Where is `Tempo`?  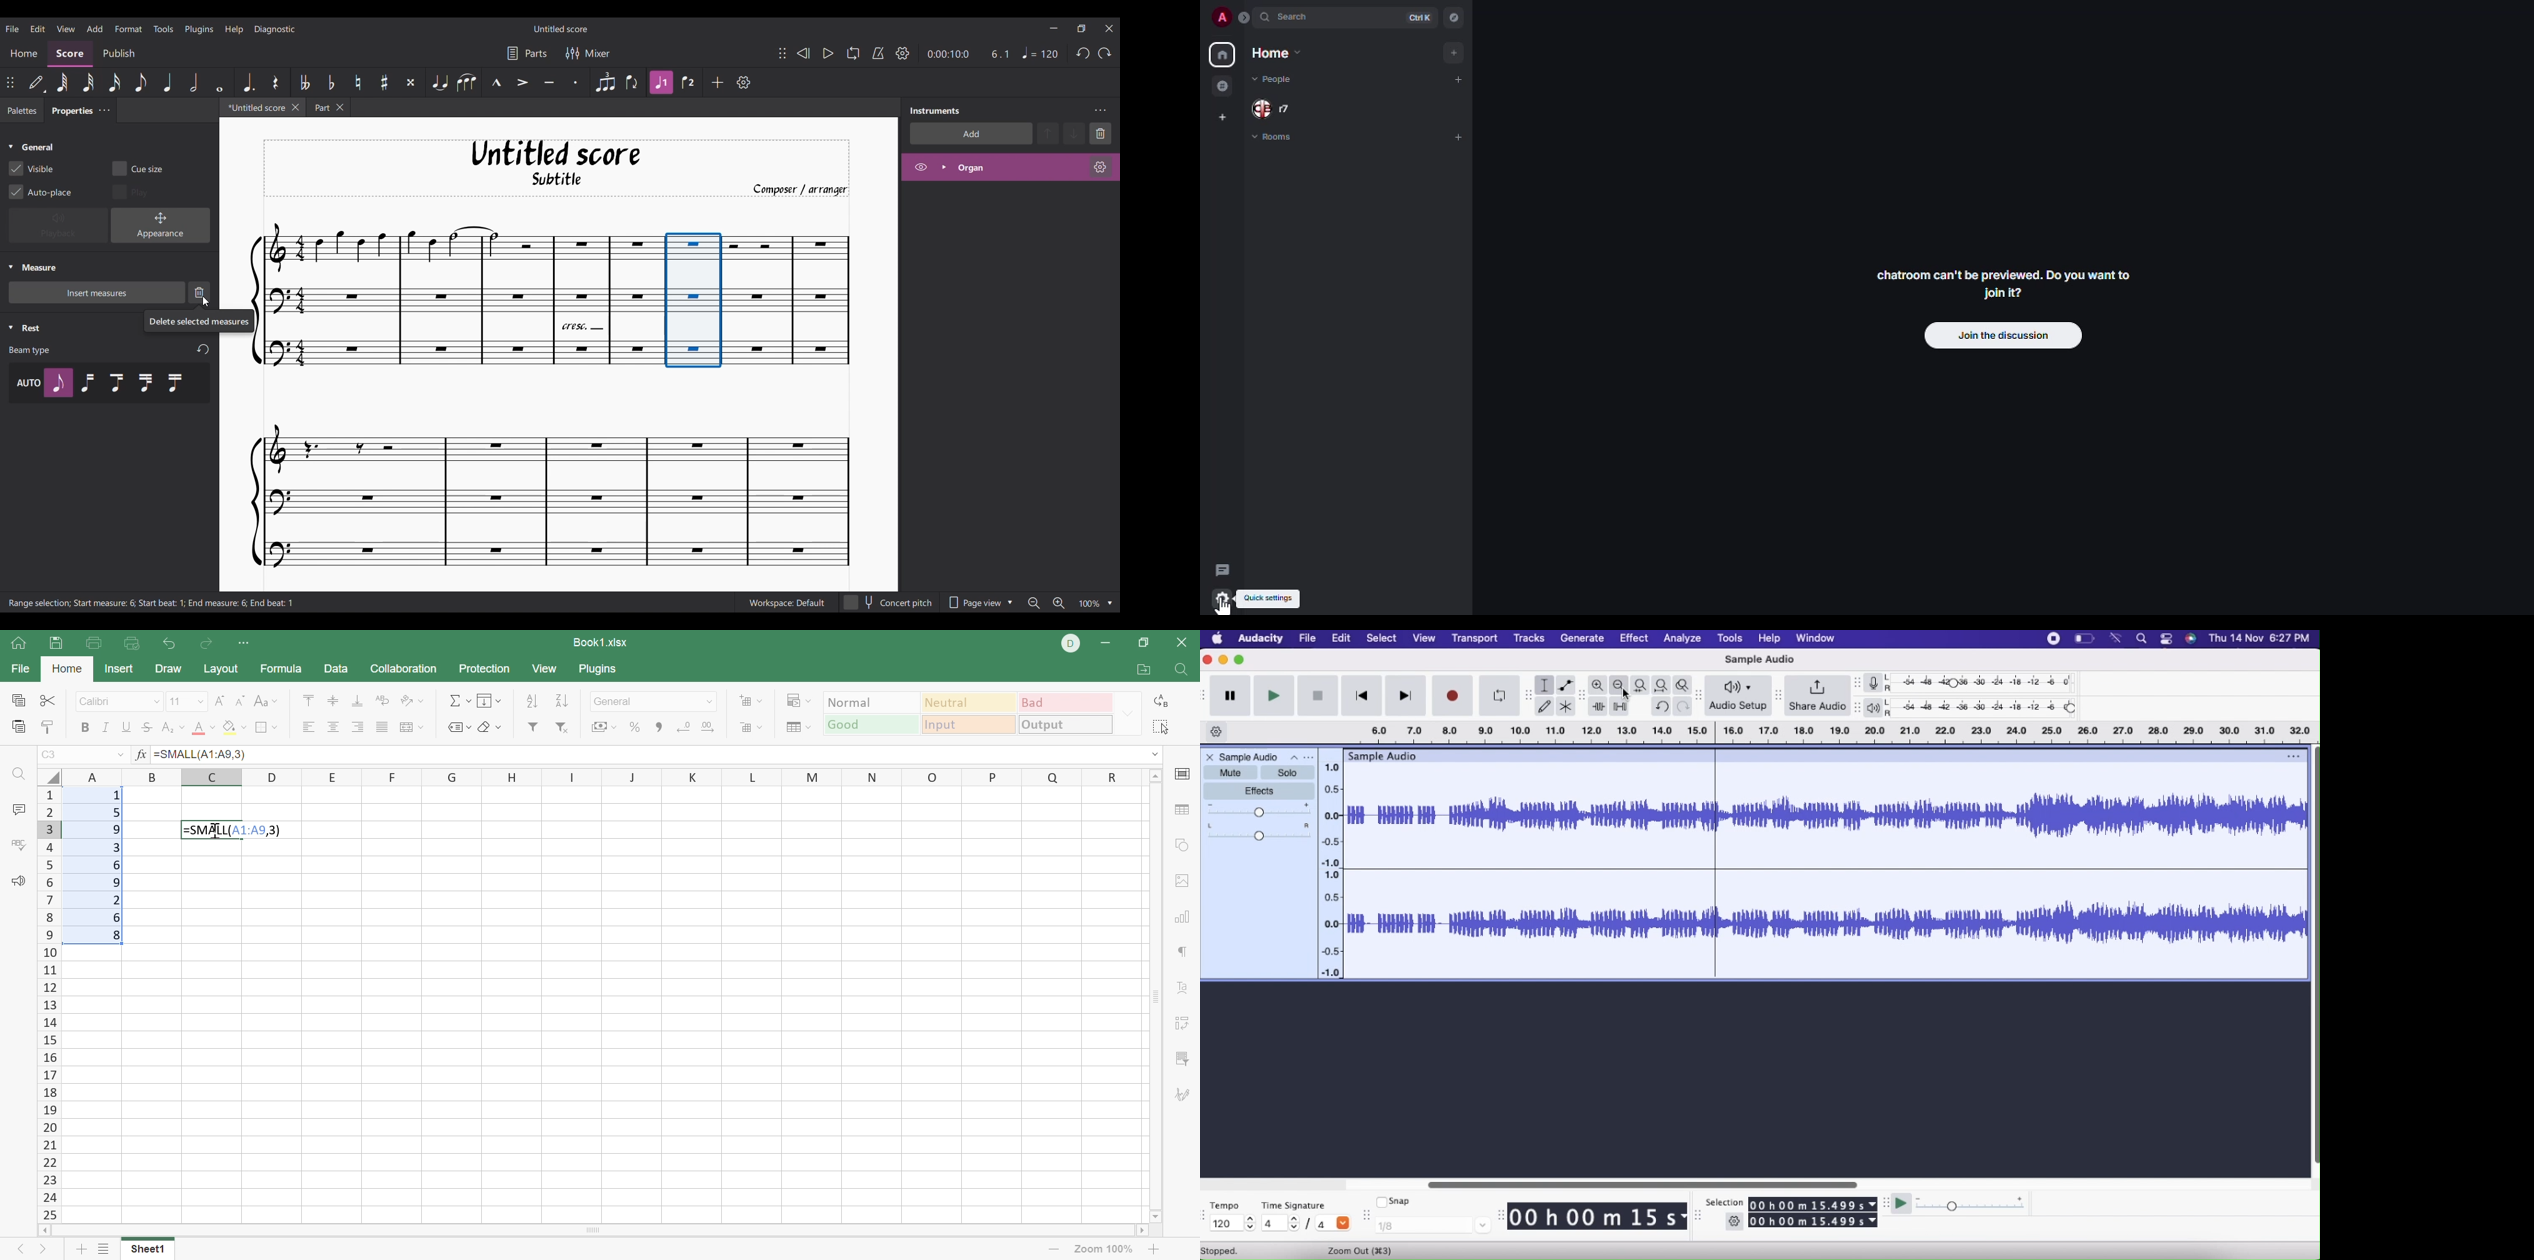
Tempo is located at coordinates (1040, 52).